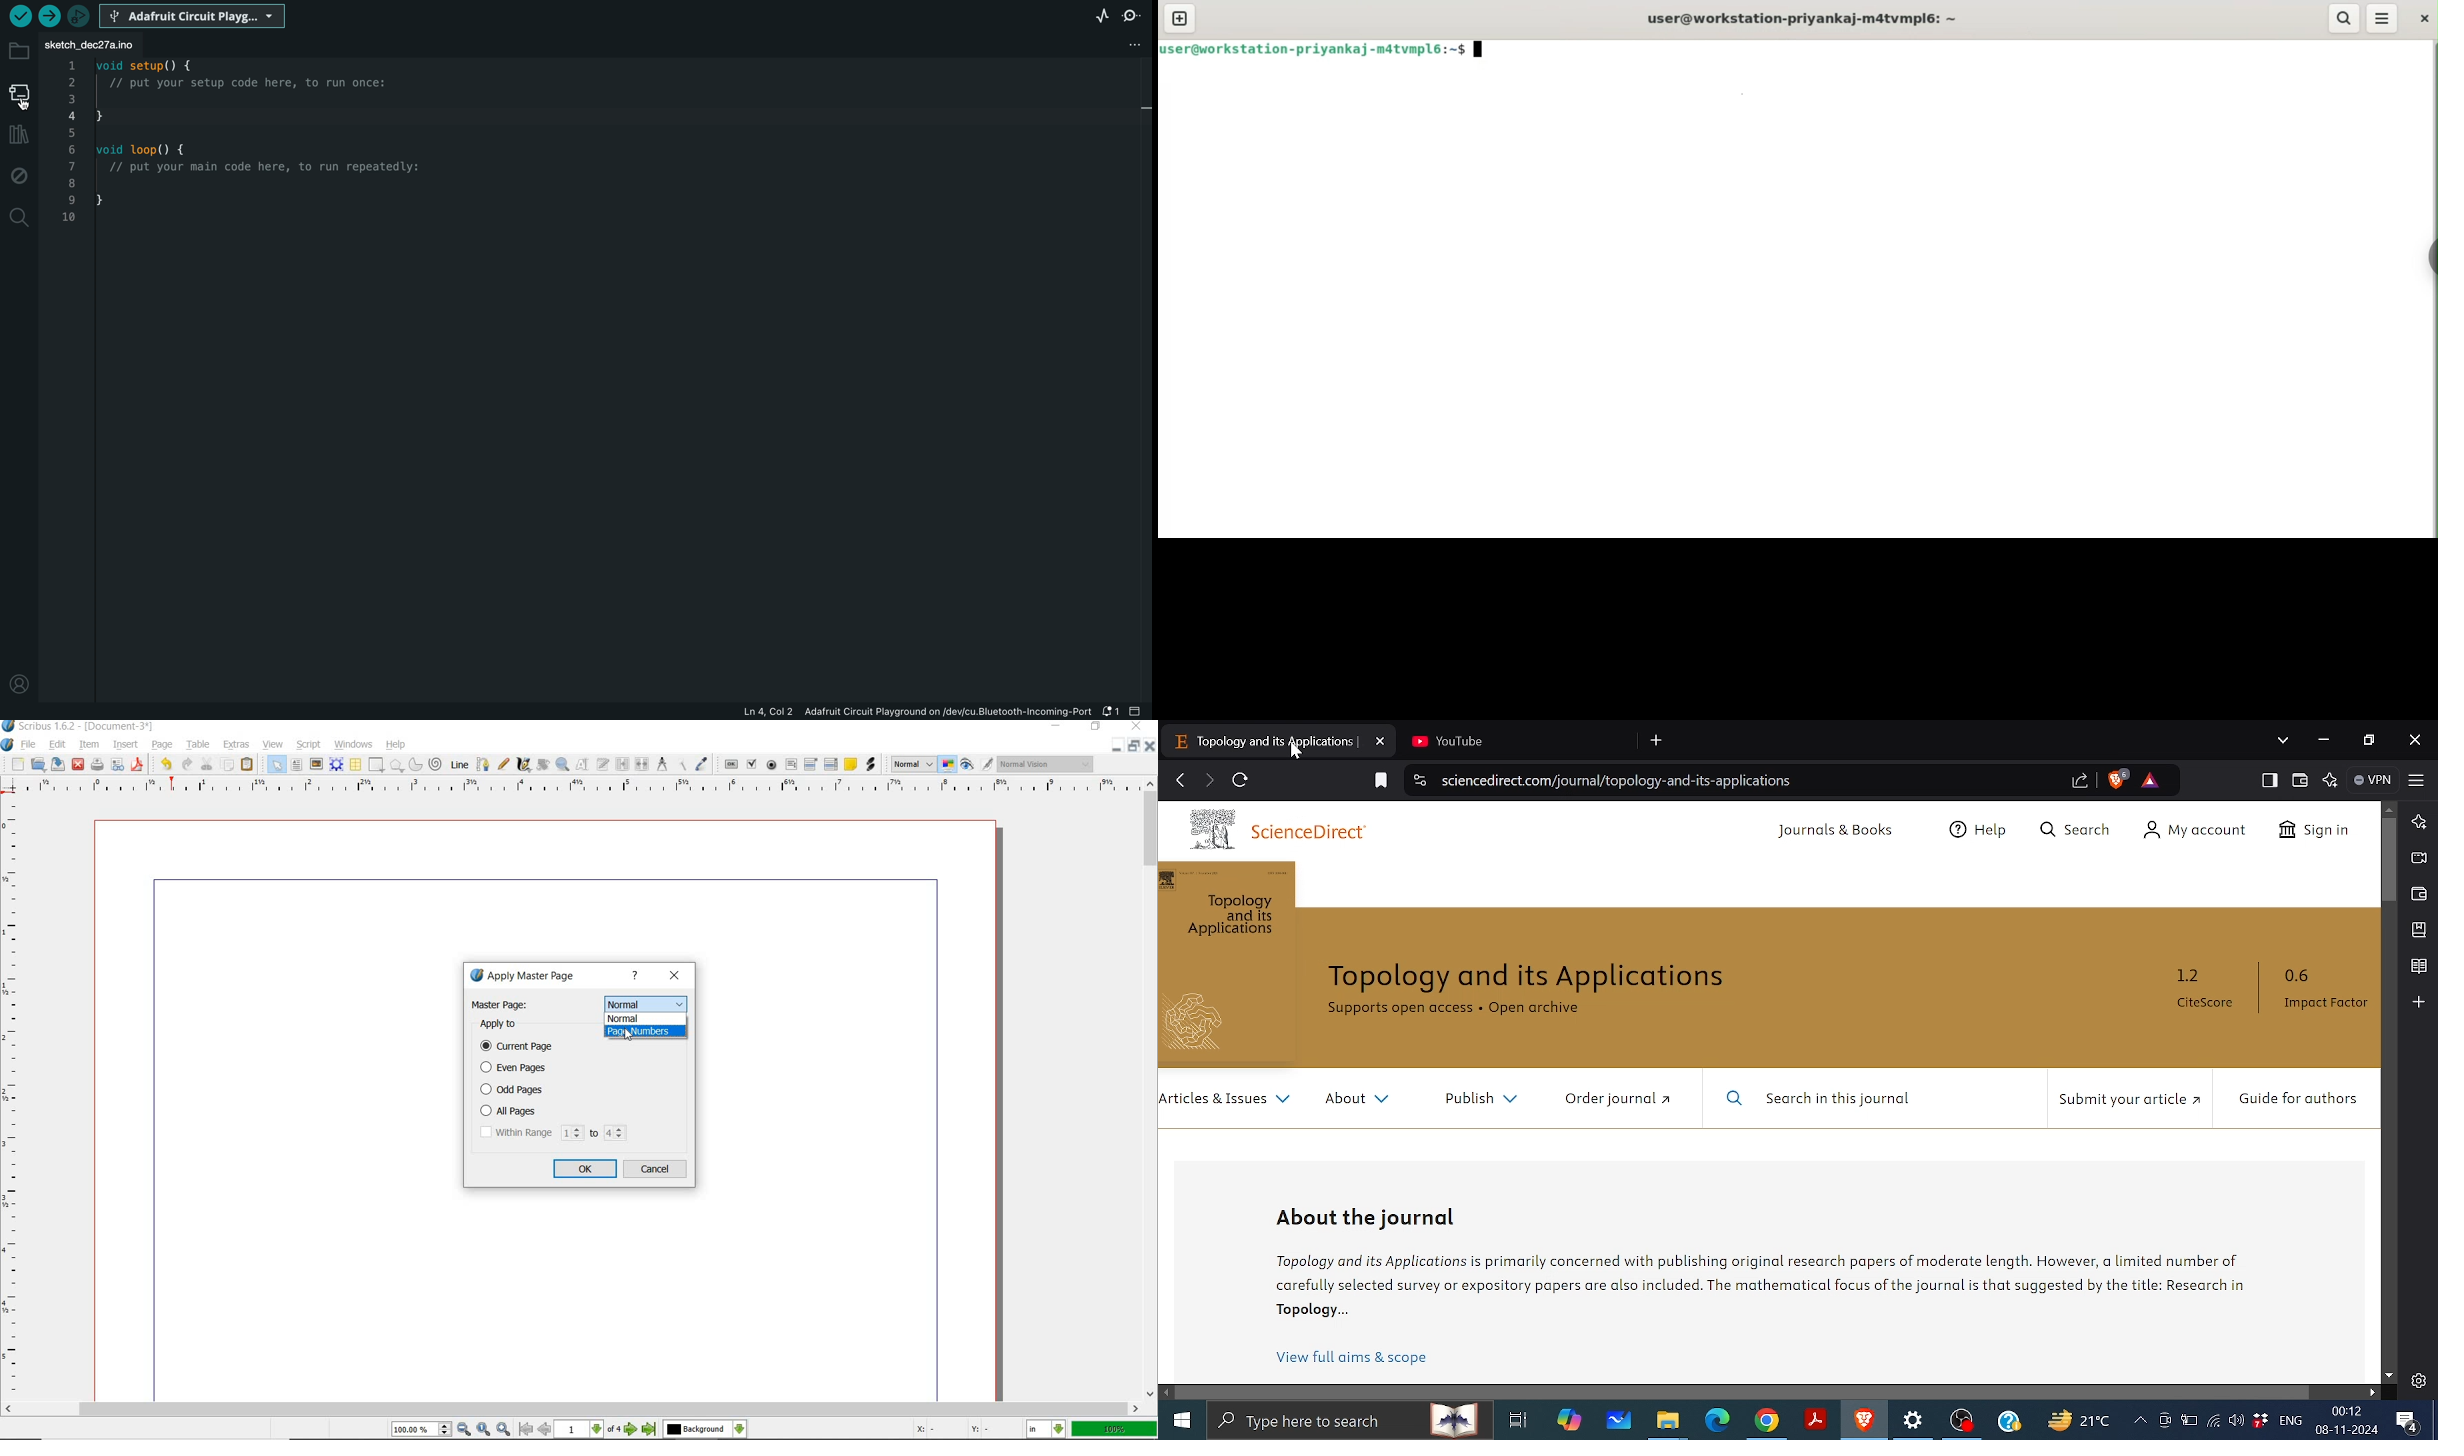  What do you see at coordinates (562, 765) in the screenshot?
I see `zoom in or zoom out` at bounding box center [562, 765].